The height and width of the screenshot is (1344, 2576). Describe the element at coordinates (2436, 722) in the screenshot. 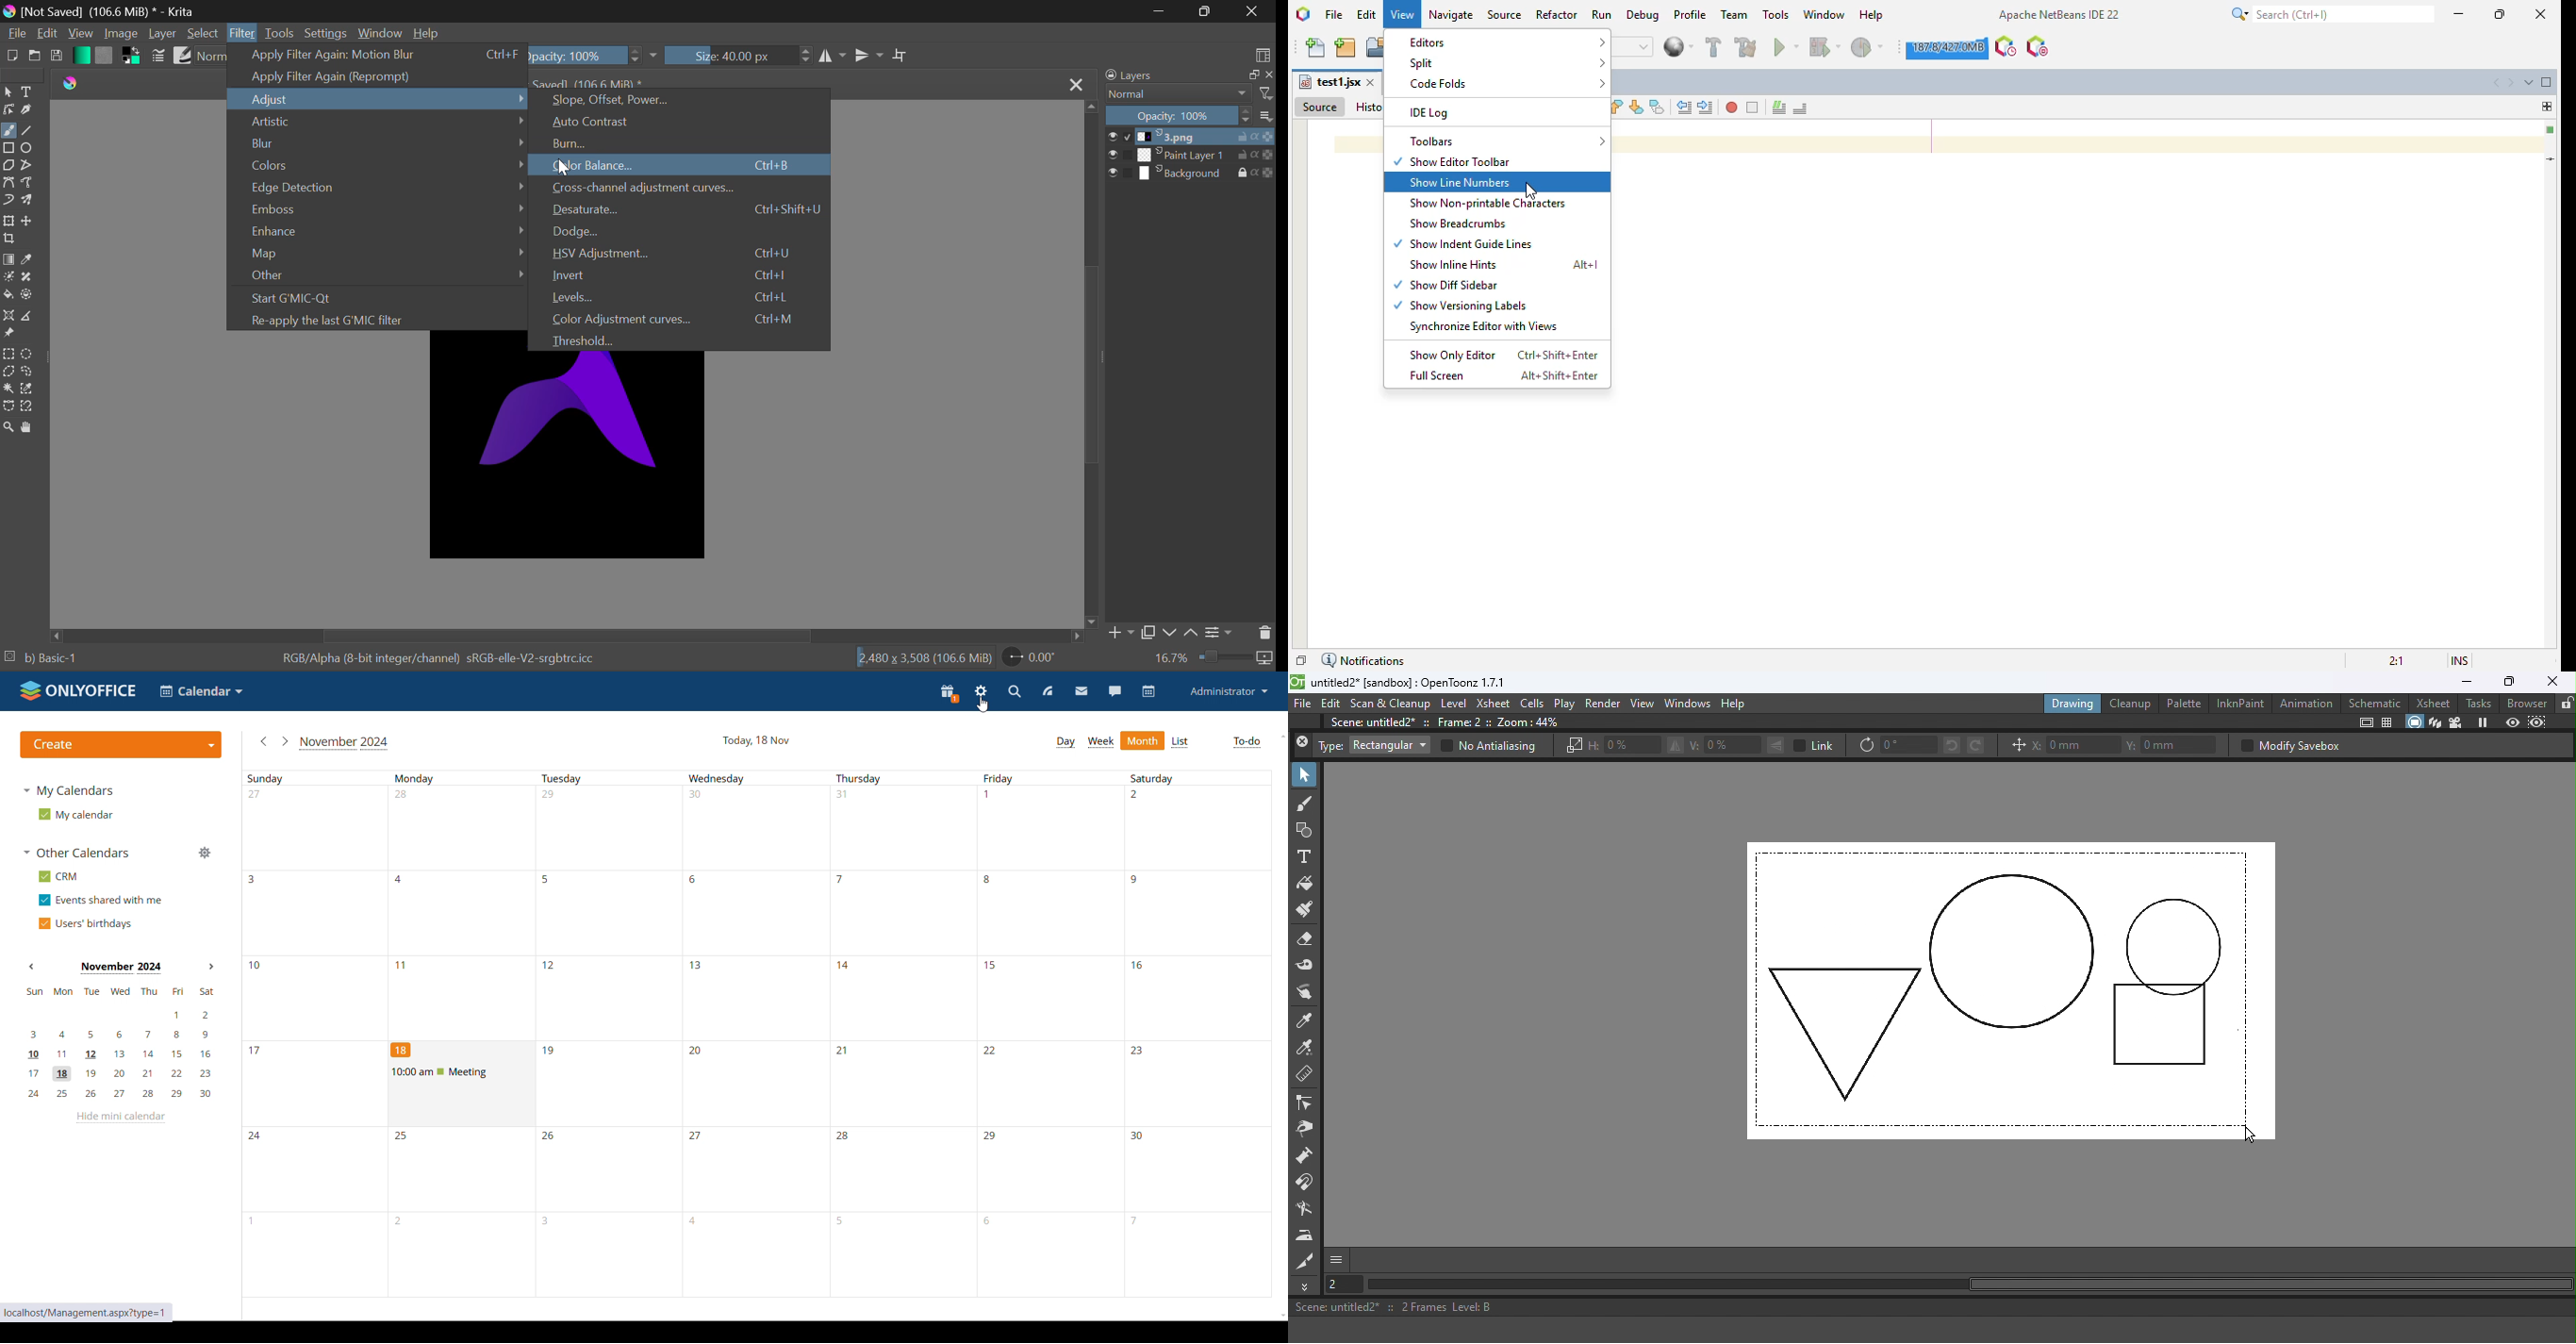

I see `3D view` at that location.